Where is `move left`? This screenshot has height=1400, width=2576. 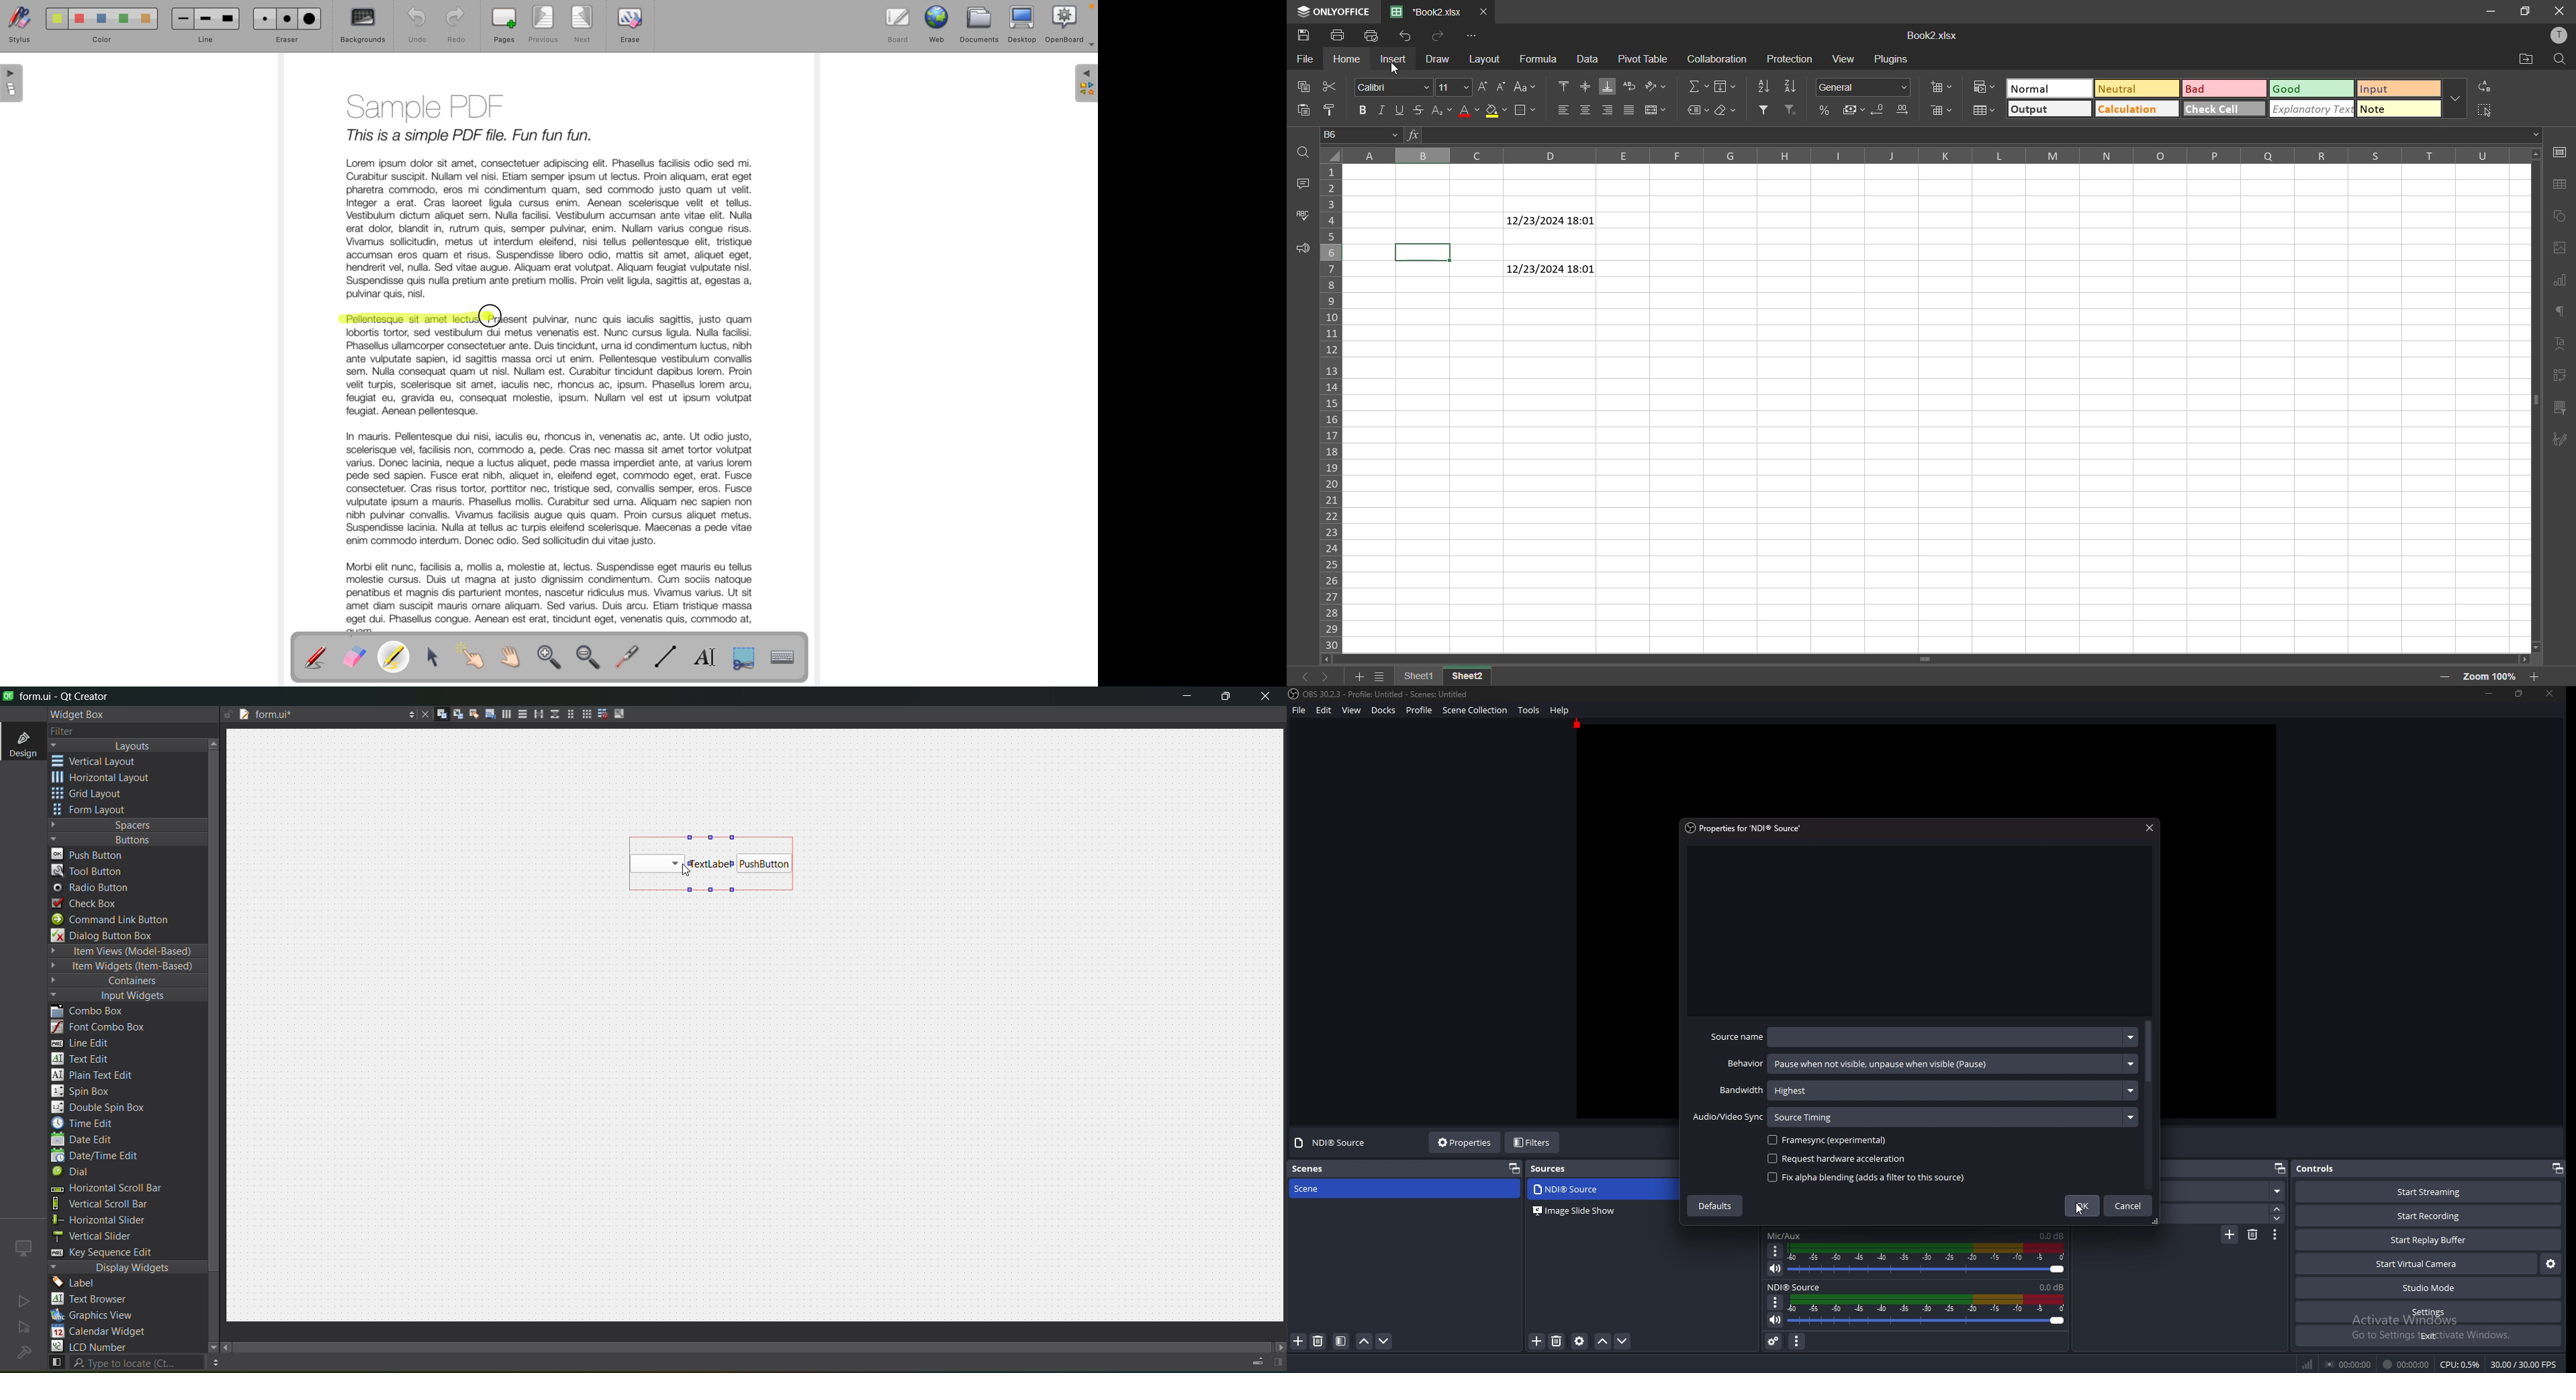 move left is located at coordinates (228, 1348).